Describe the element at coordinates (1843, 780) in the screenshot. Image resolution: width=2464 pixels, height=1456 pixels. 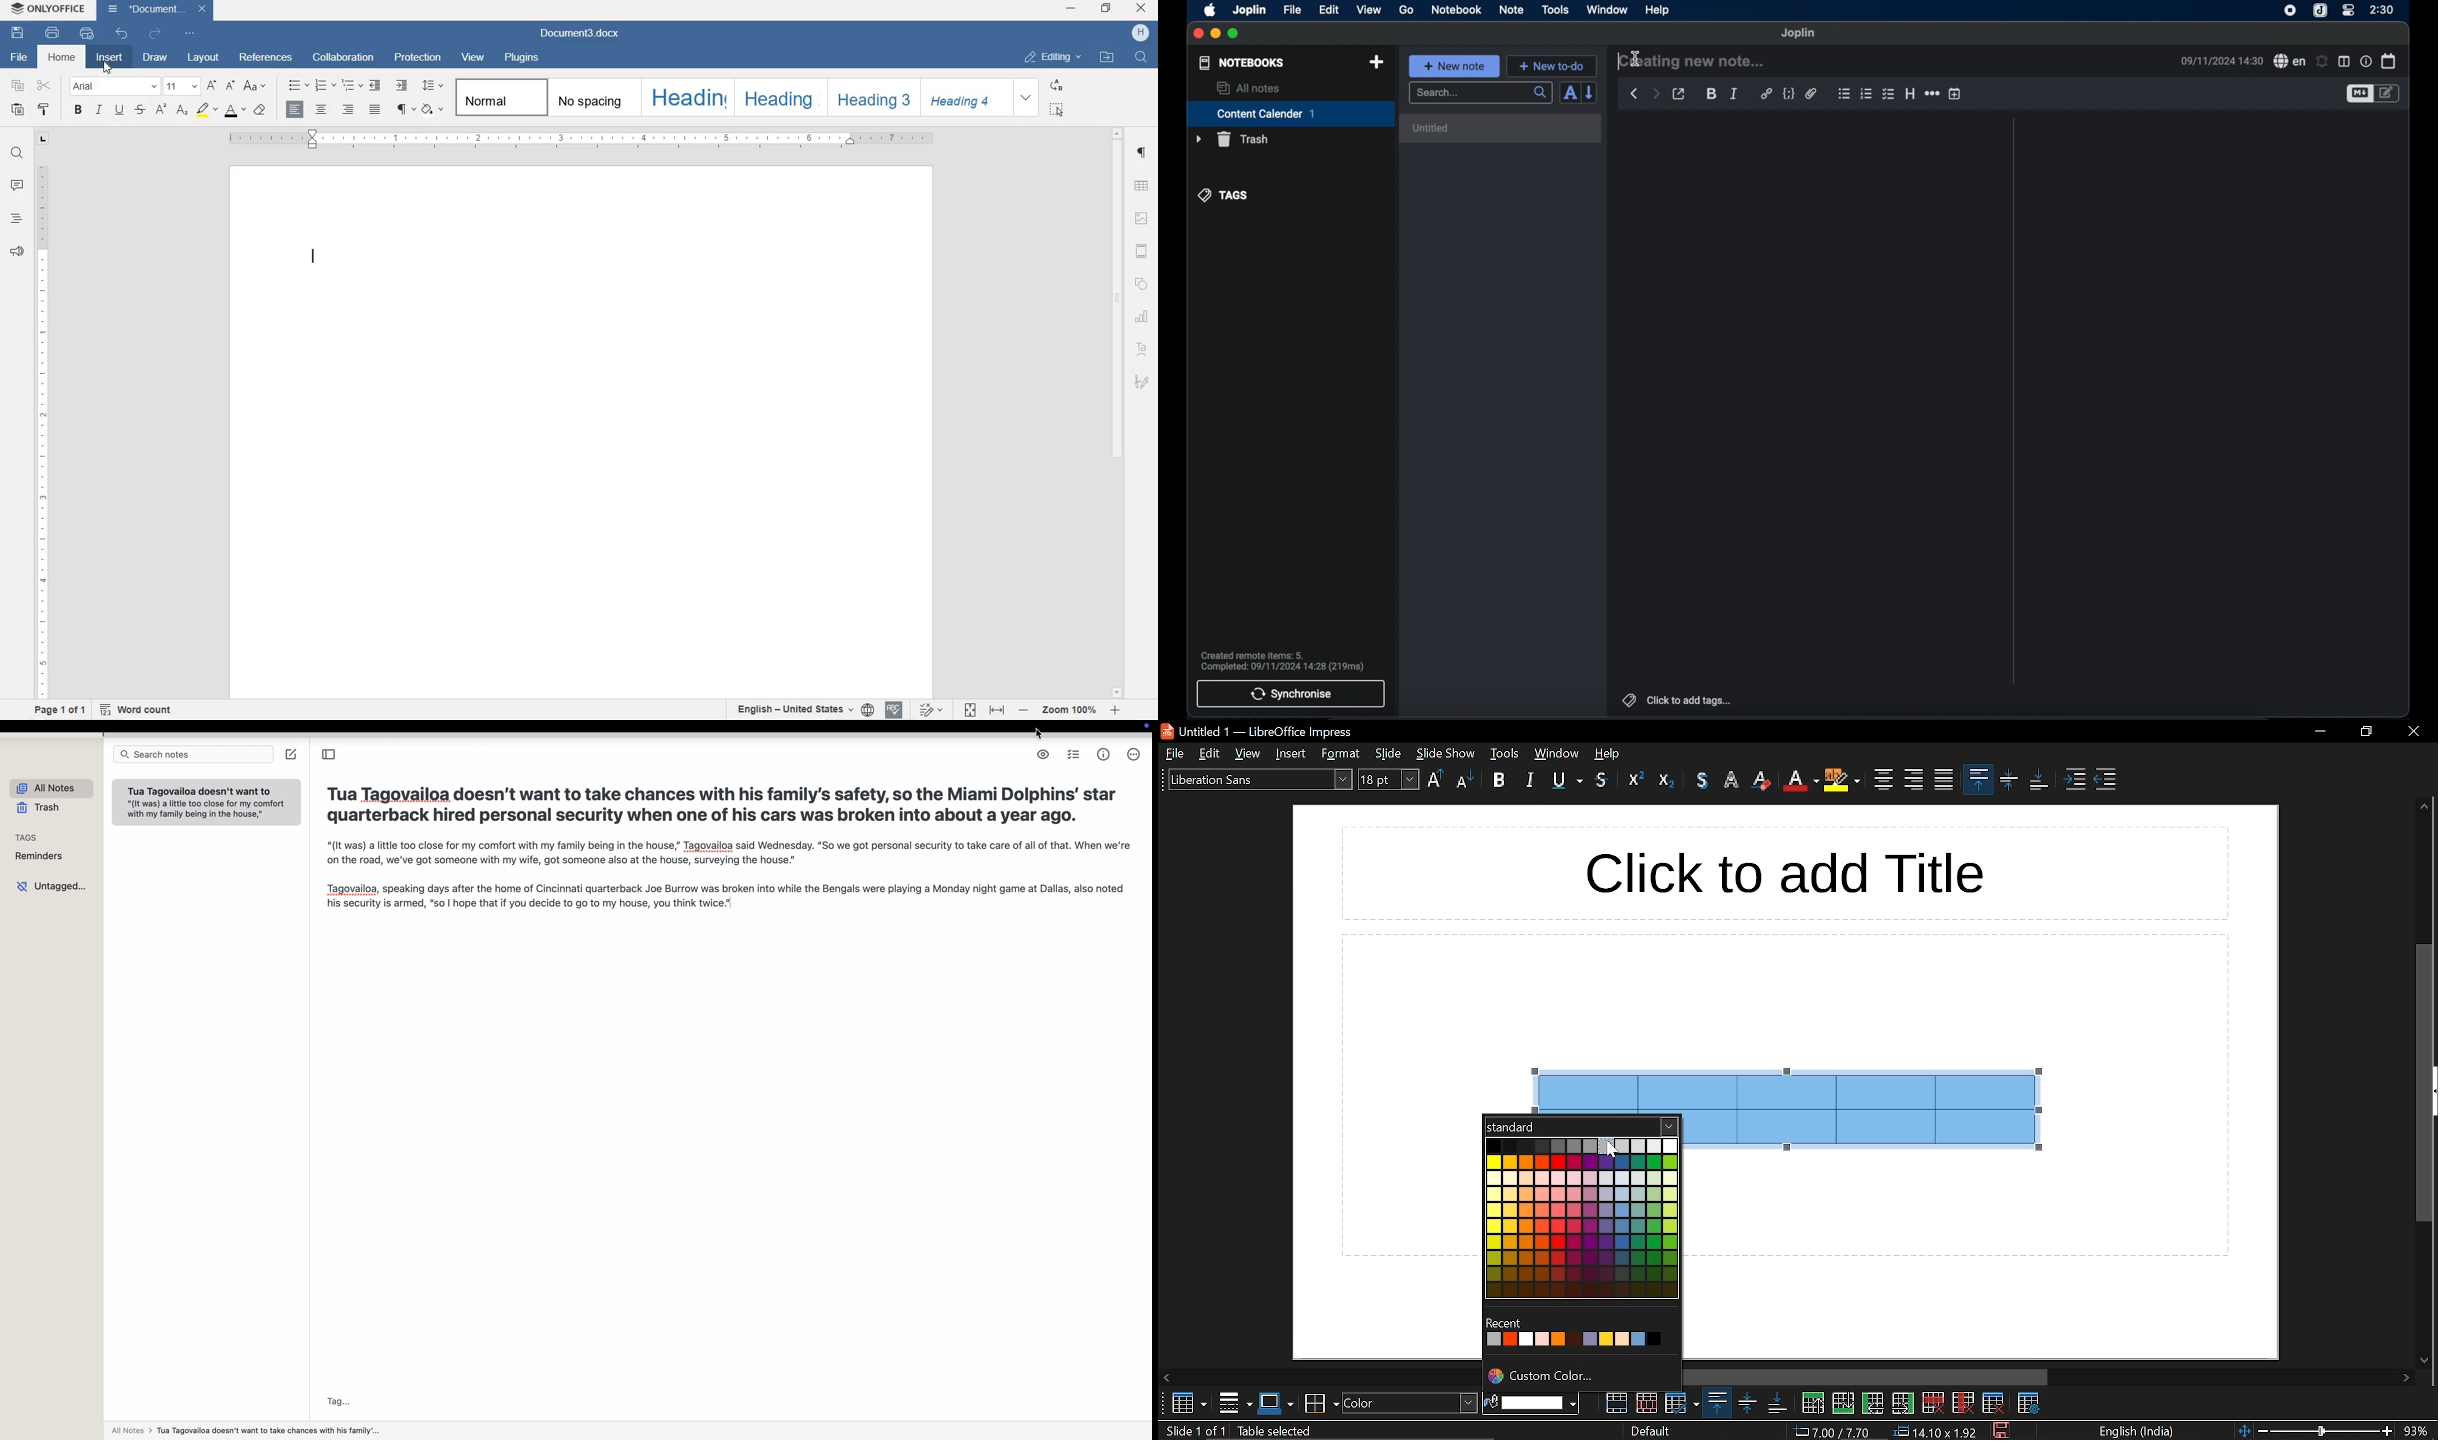
I see `highlight` at that location.